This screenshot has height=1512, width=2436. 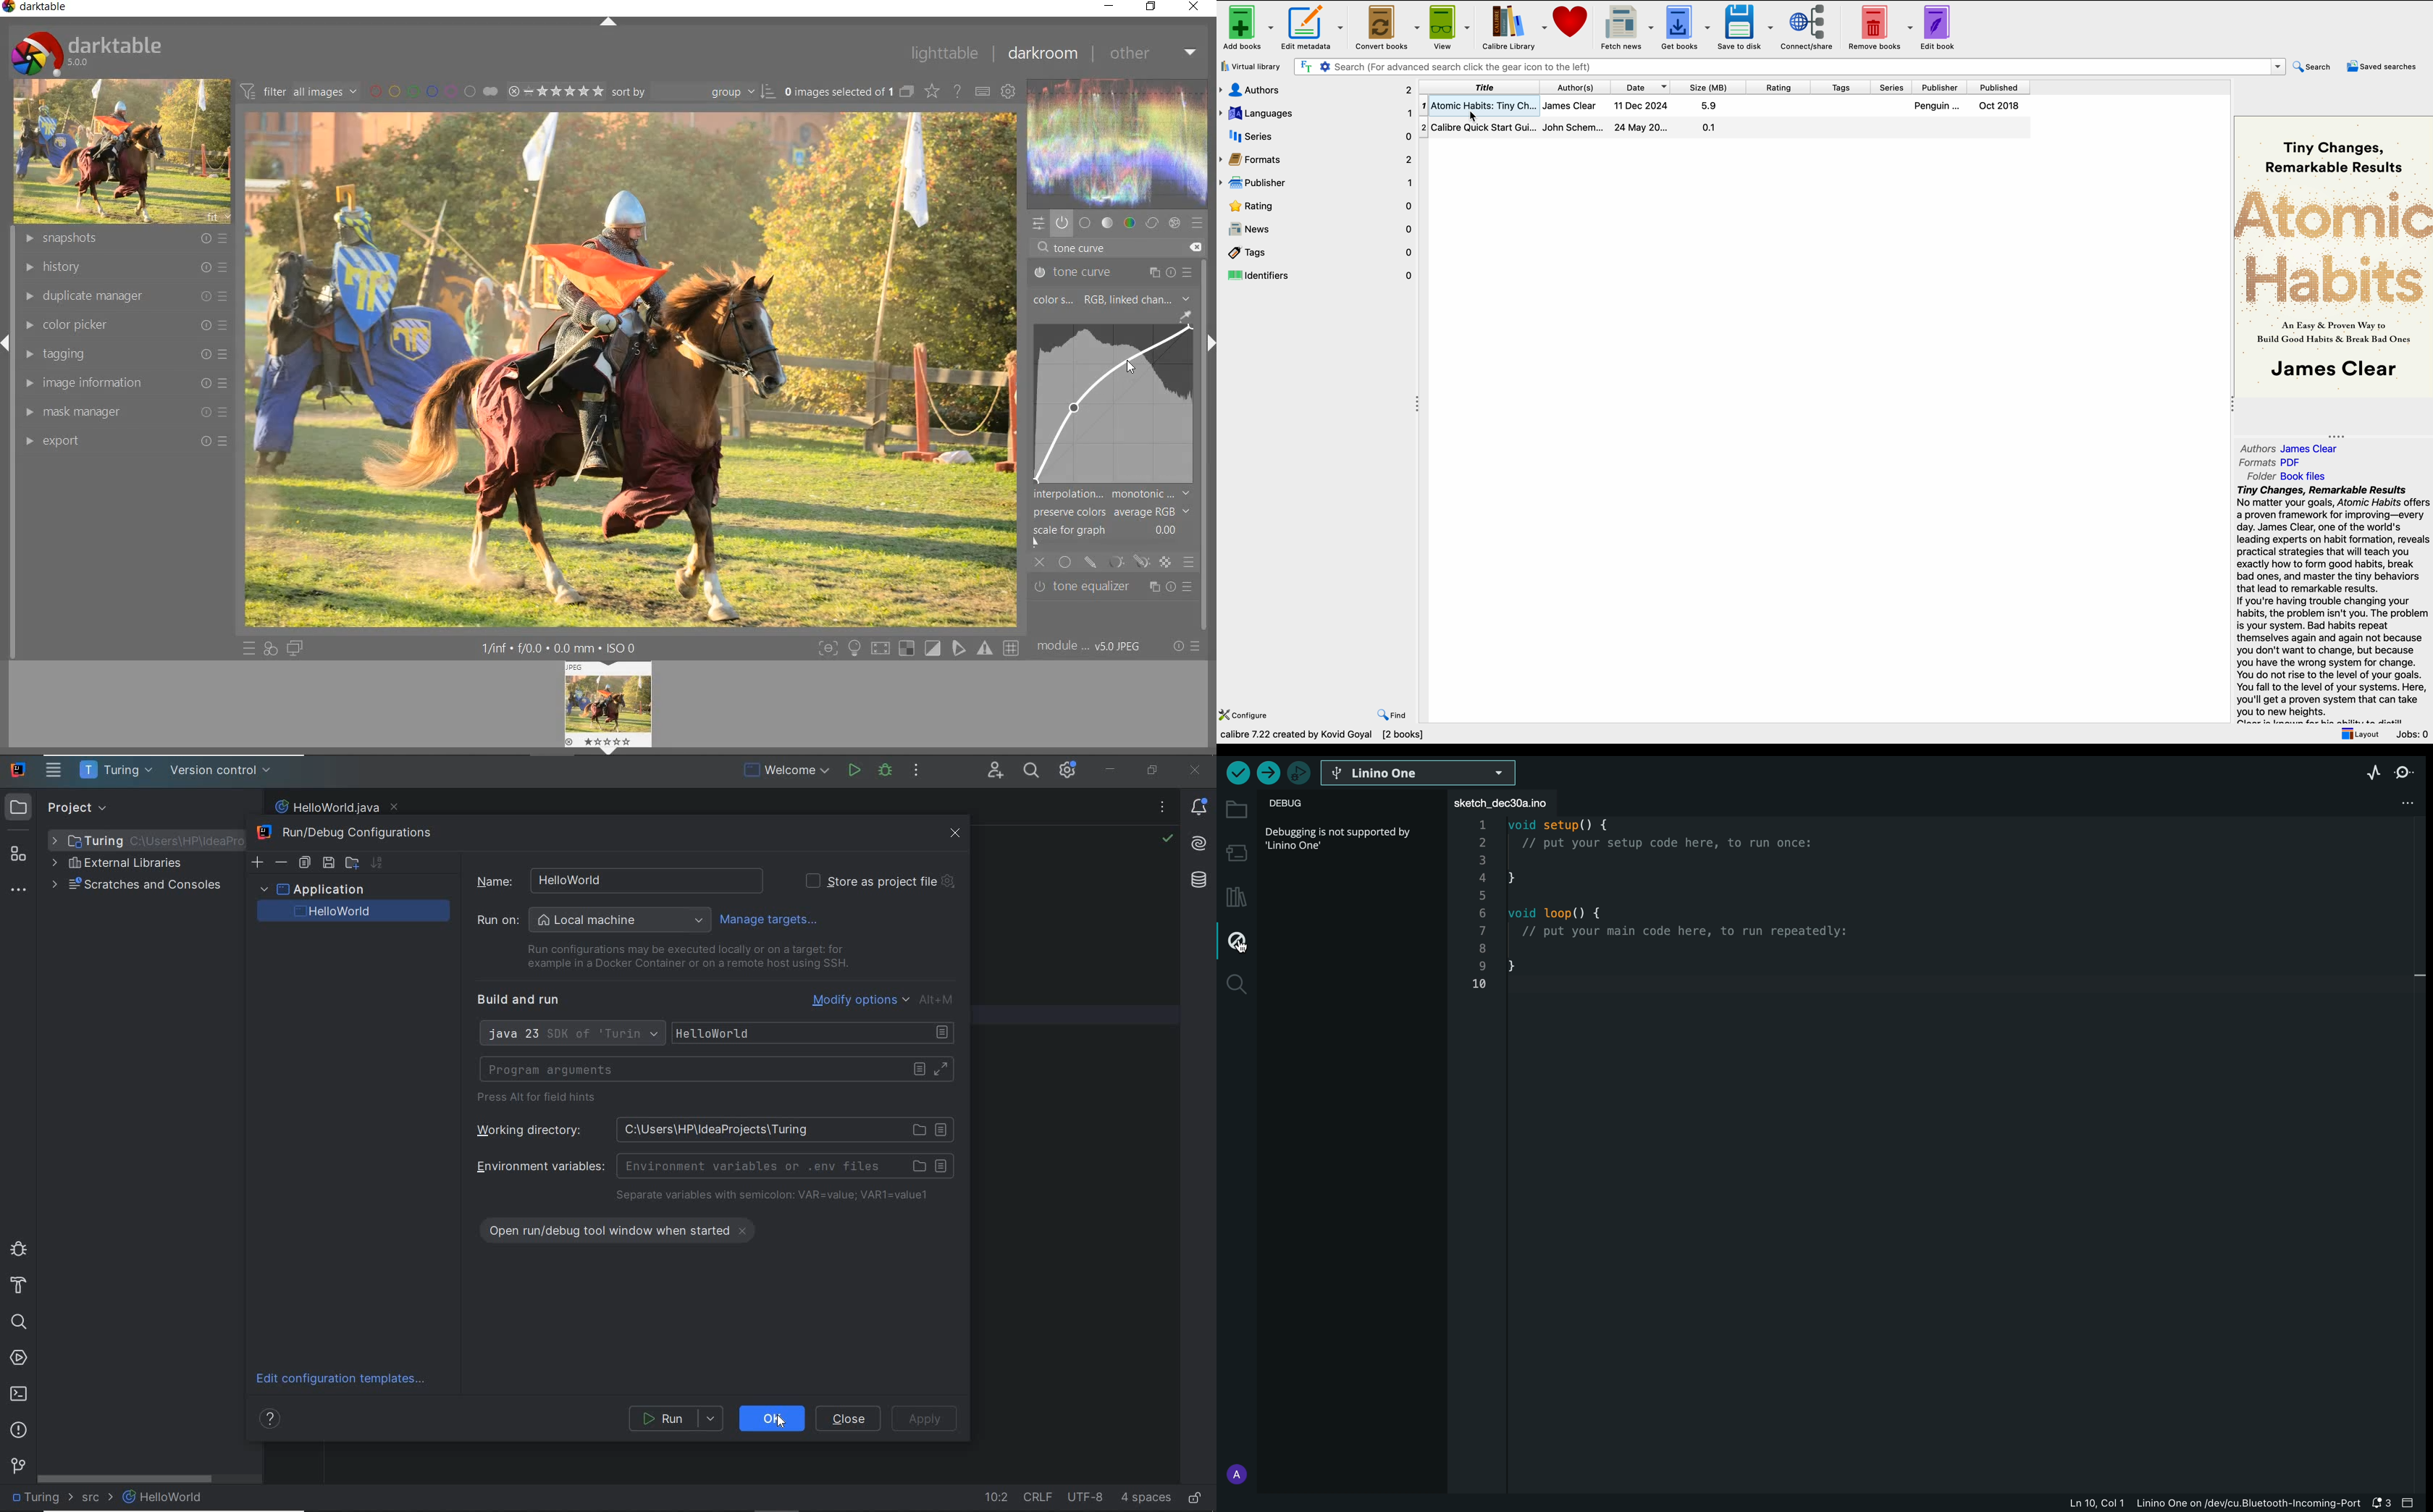 I want to click on save to disk, so click(x=1745, y=28).